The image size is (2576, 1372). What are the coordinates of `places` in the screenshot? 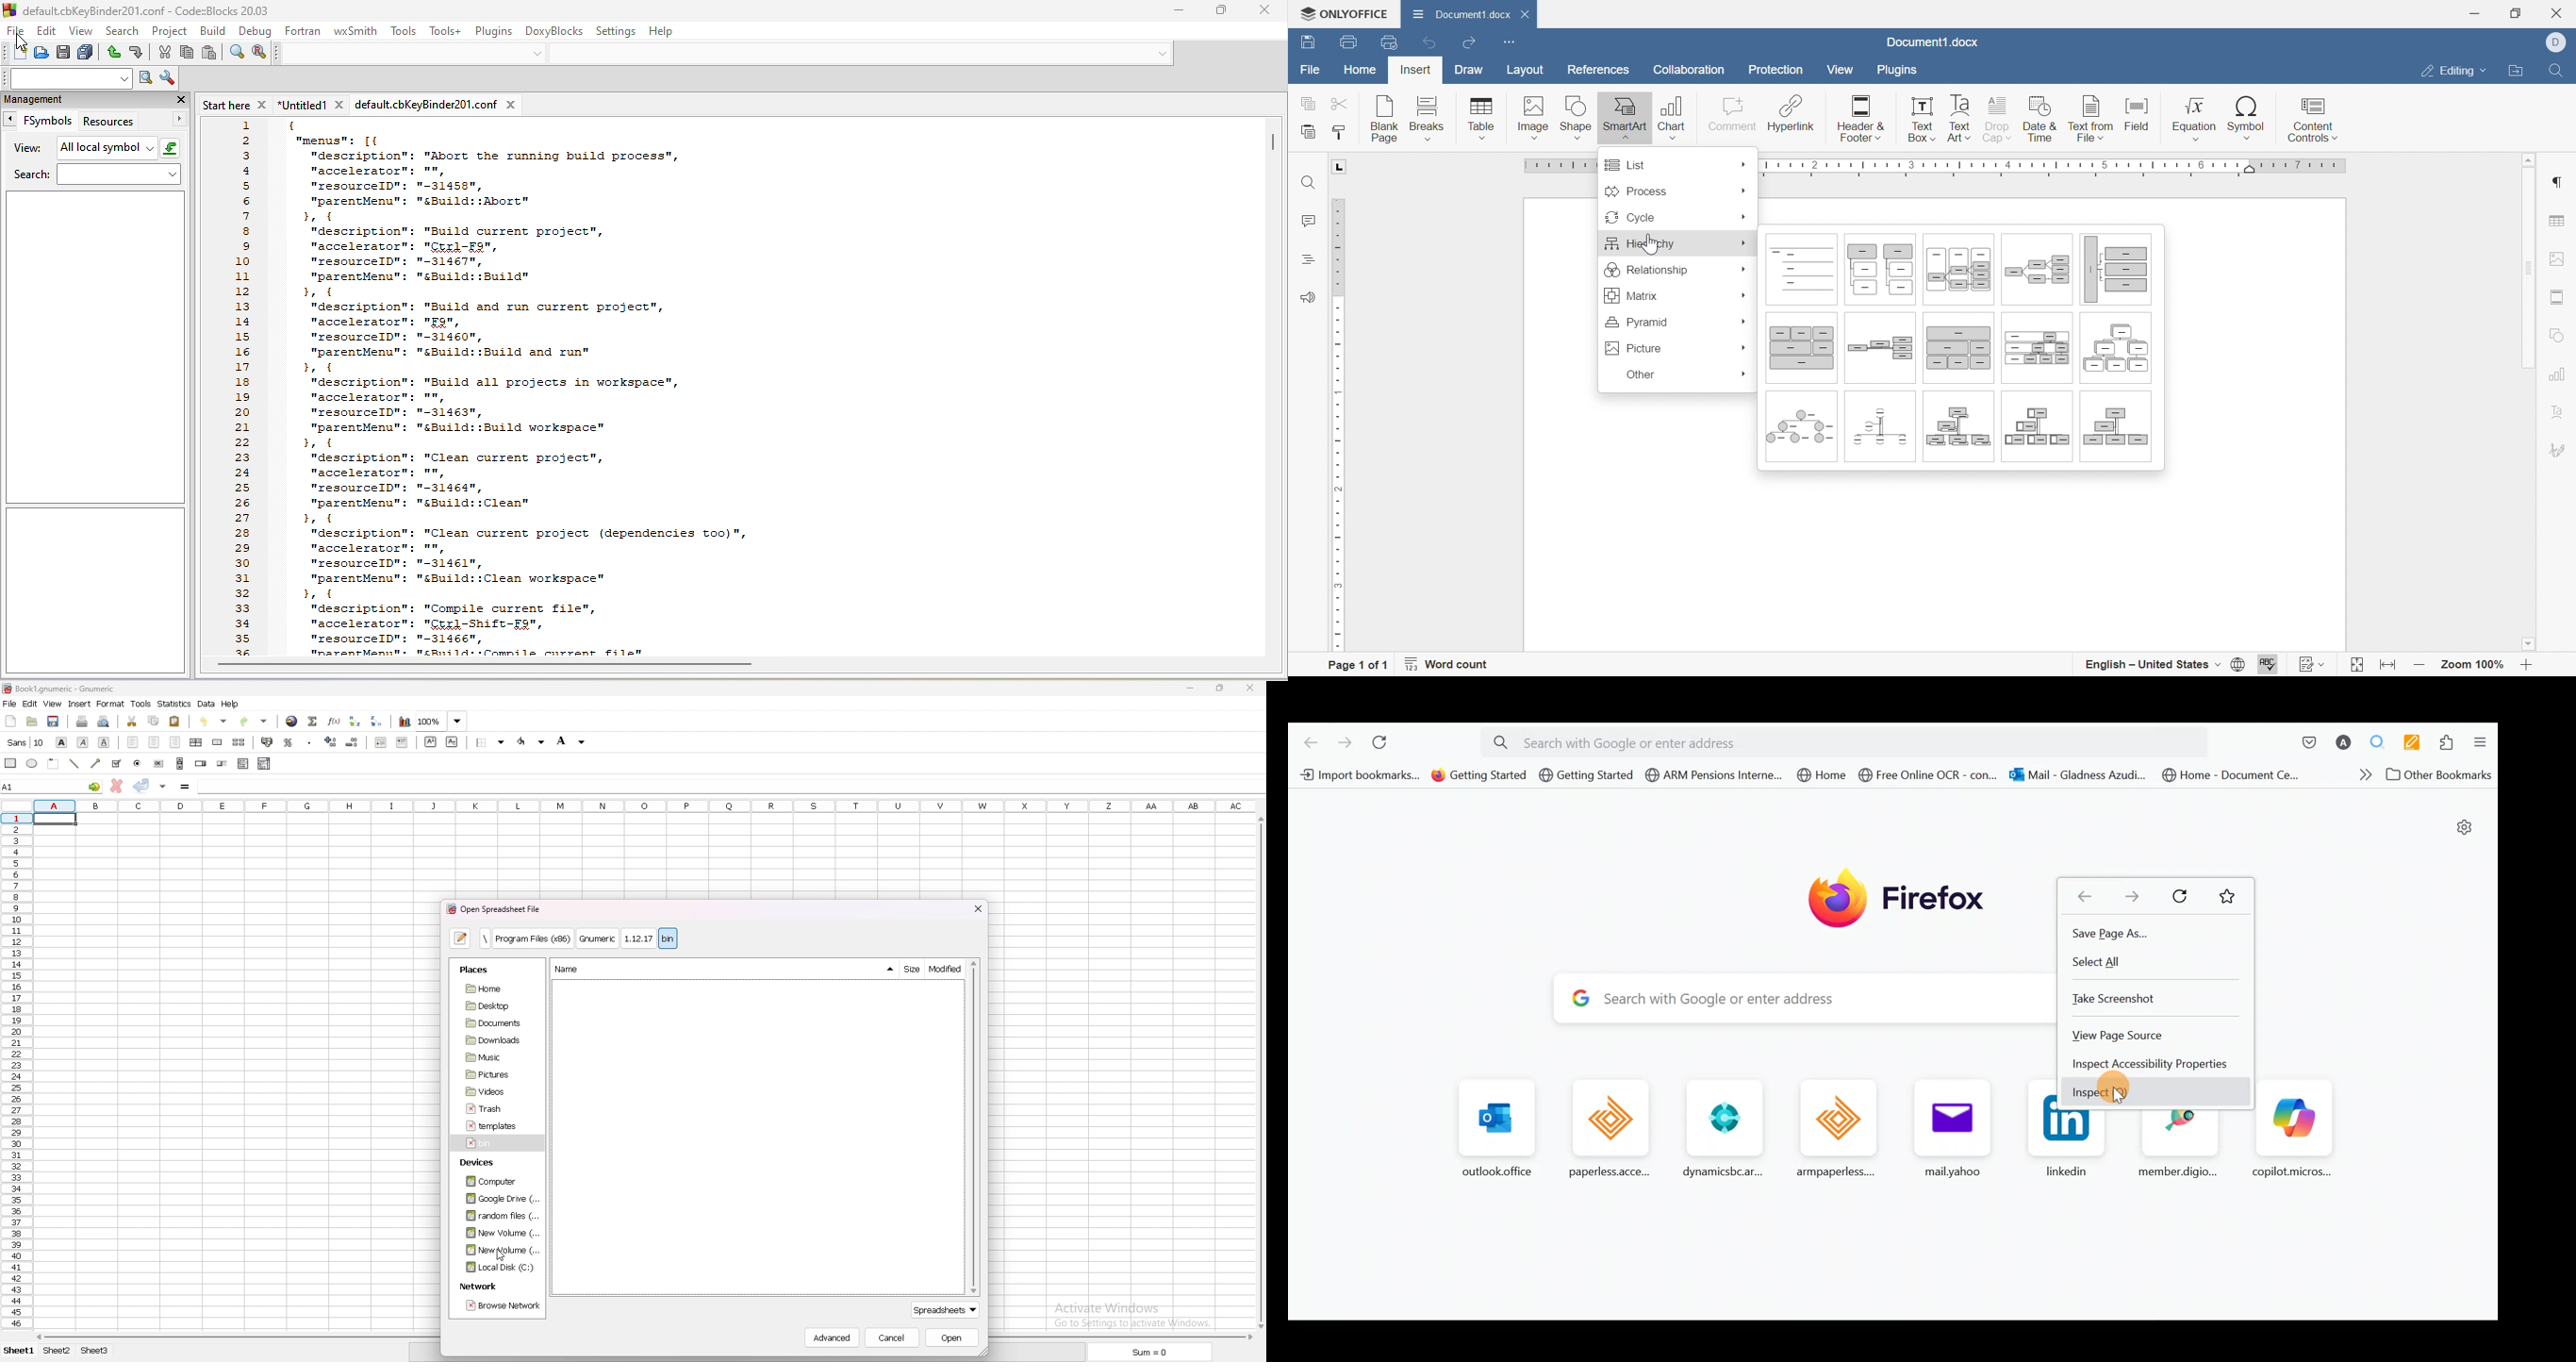 It's located at (480, 969).